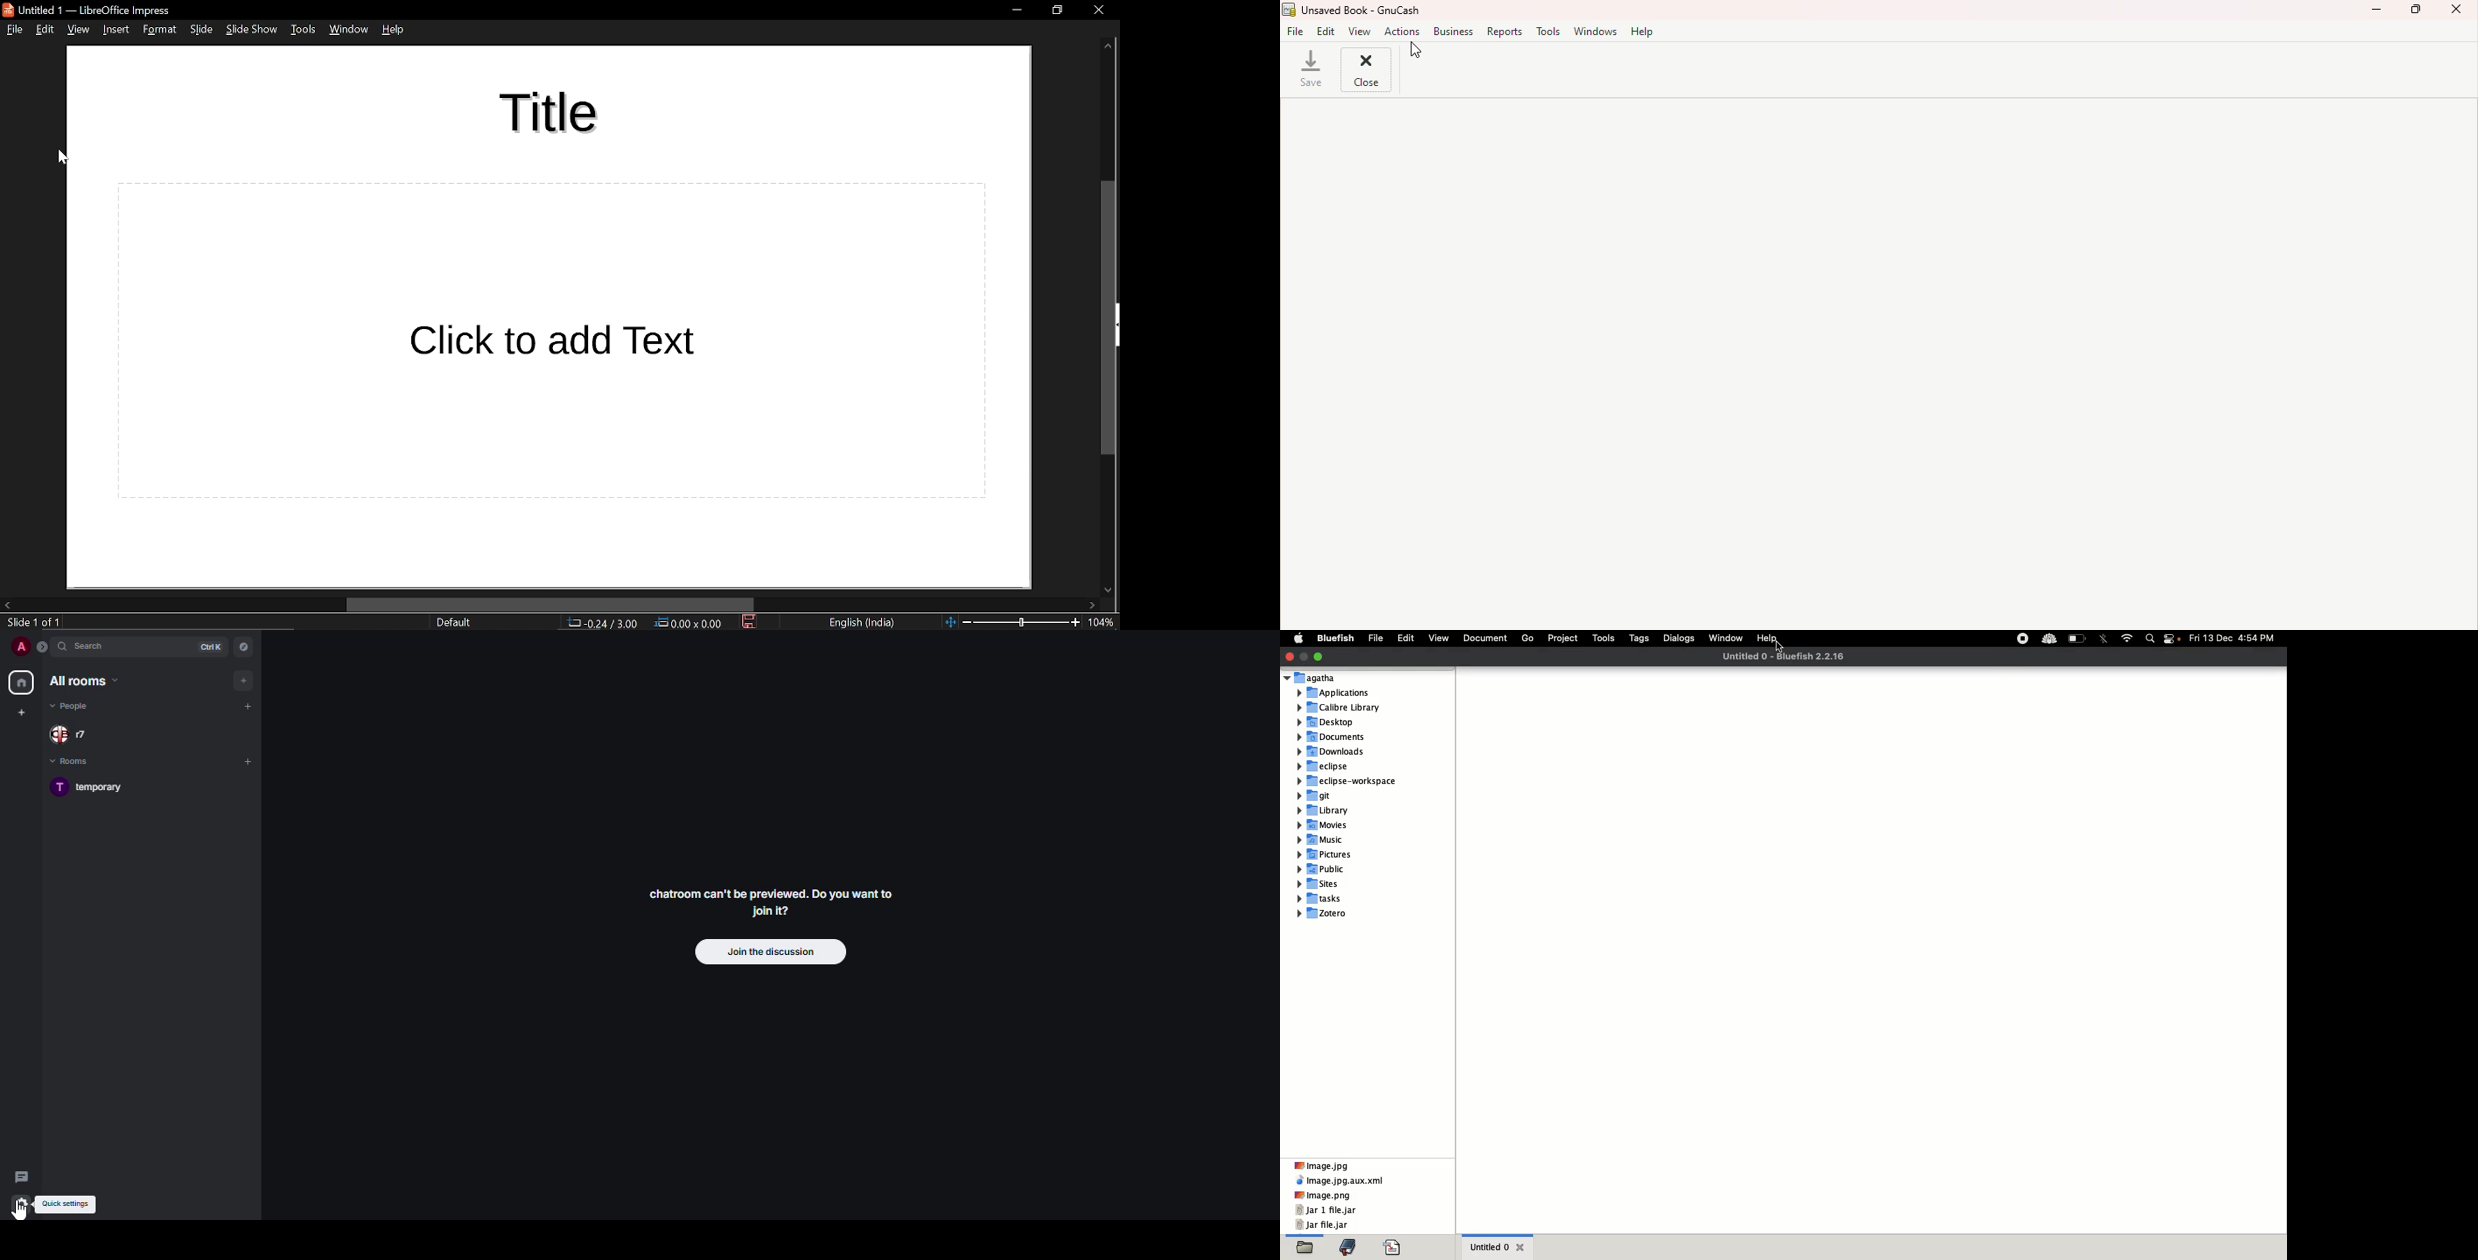  What do you see at coordinates (1603, 638) in the screenshot?
I see `Tools` at bounding box center [1603, 638].